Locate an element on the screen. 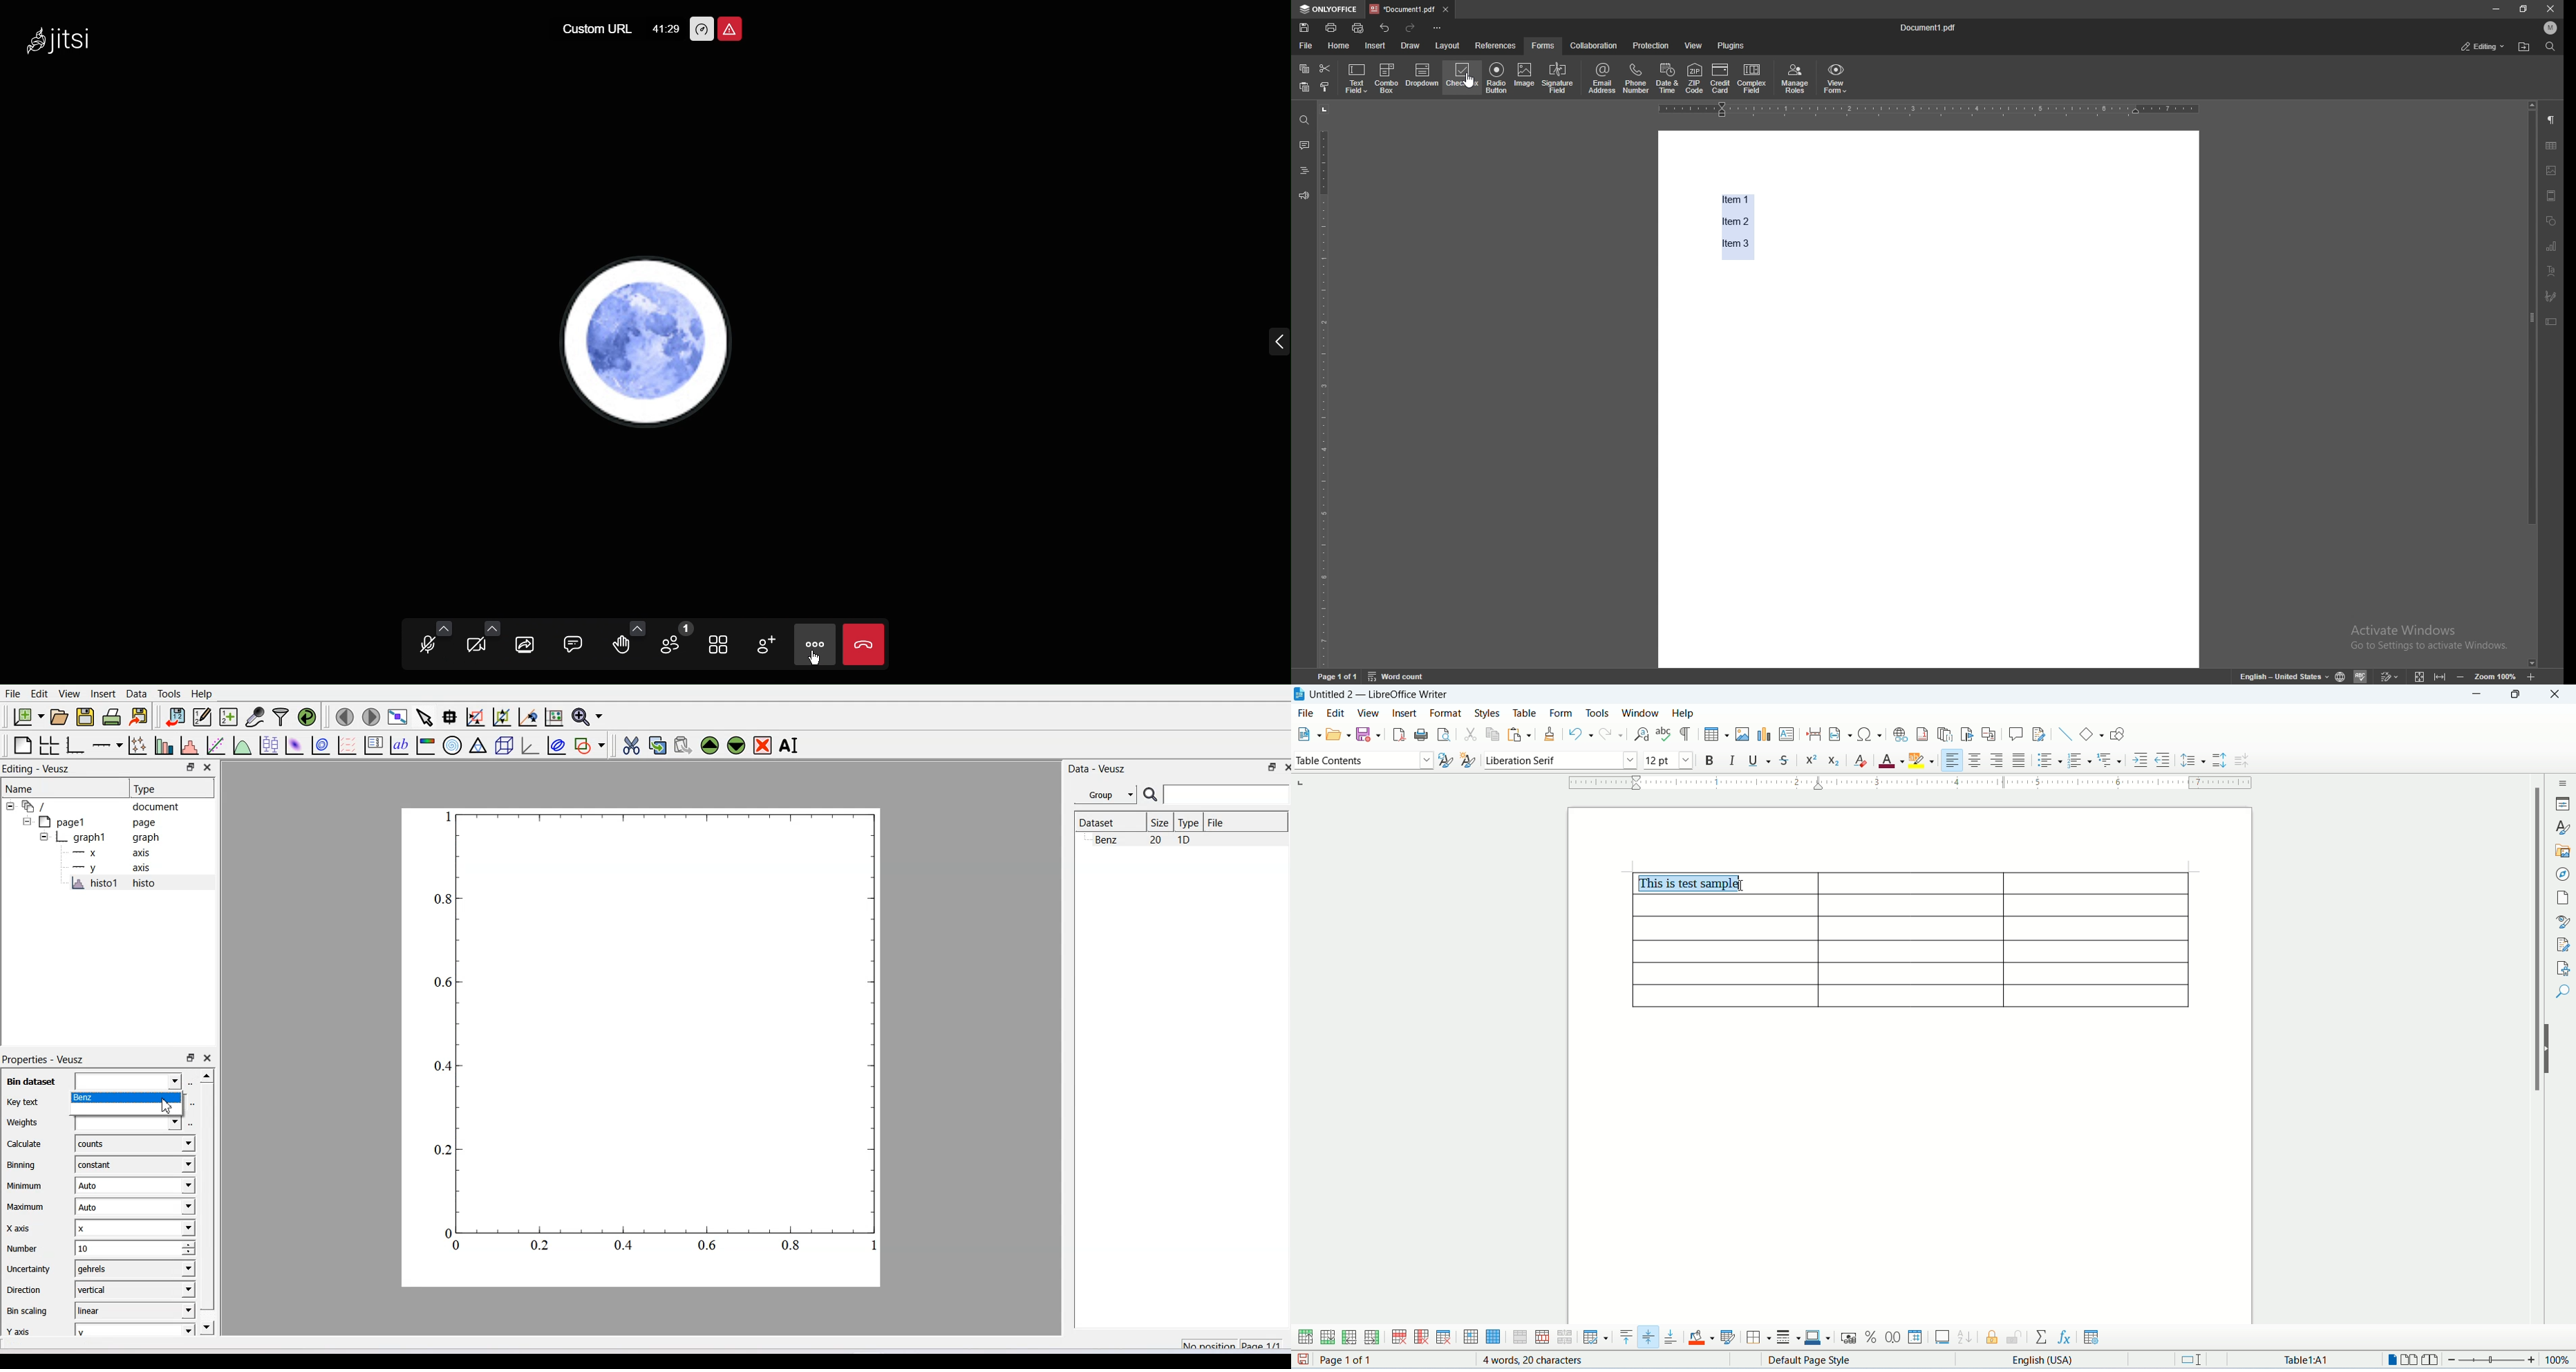 This screenshot has width=2576, height=1372. unprotect cells is located at coordinates (2014, 1338).